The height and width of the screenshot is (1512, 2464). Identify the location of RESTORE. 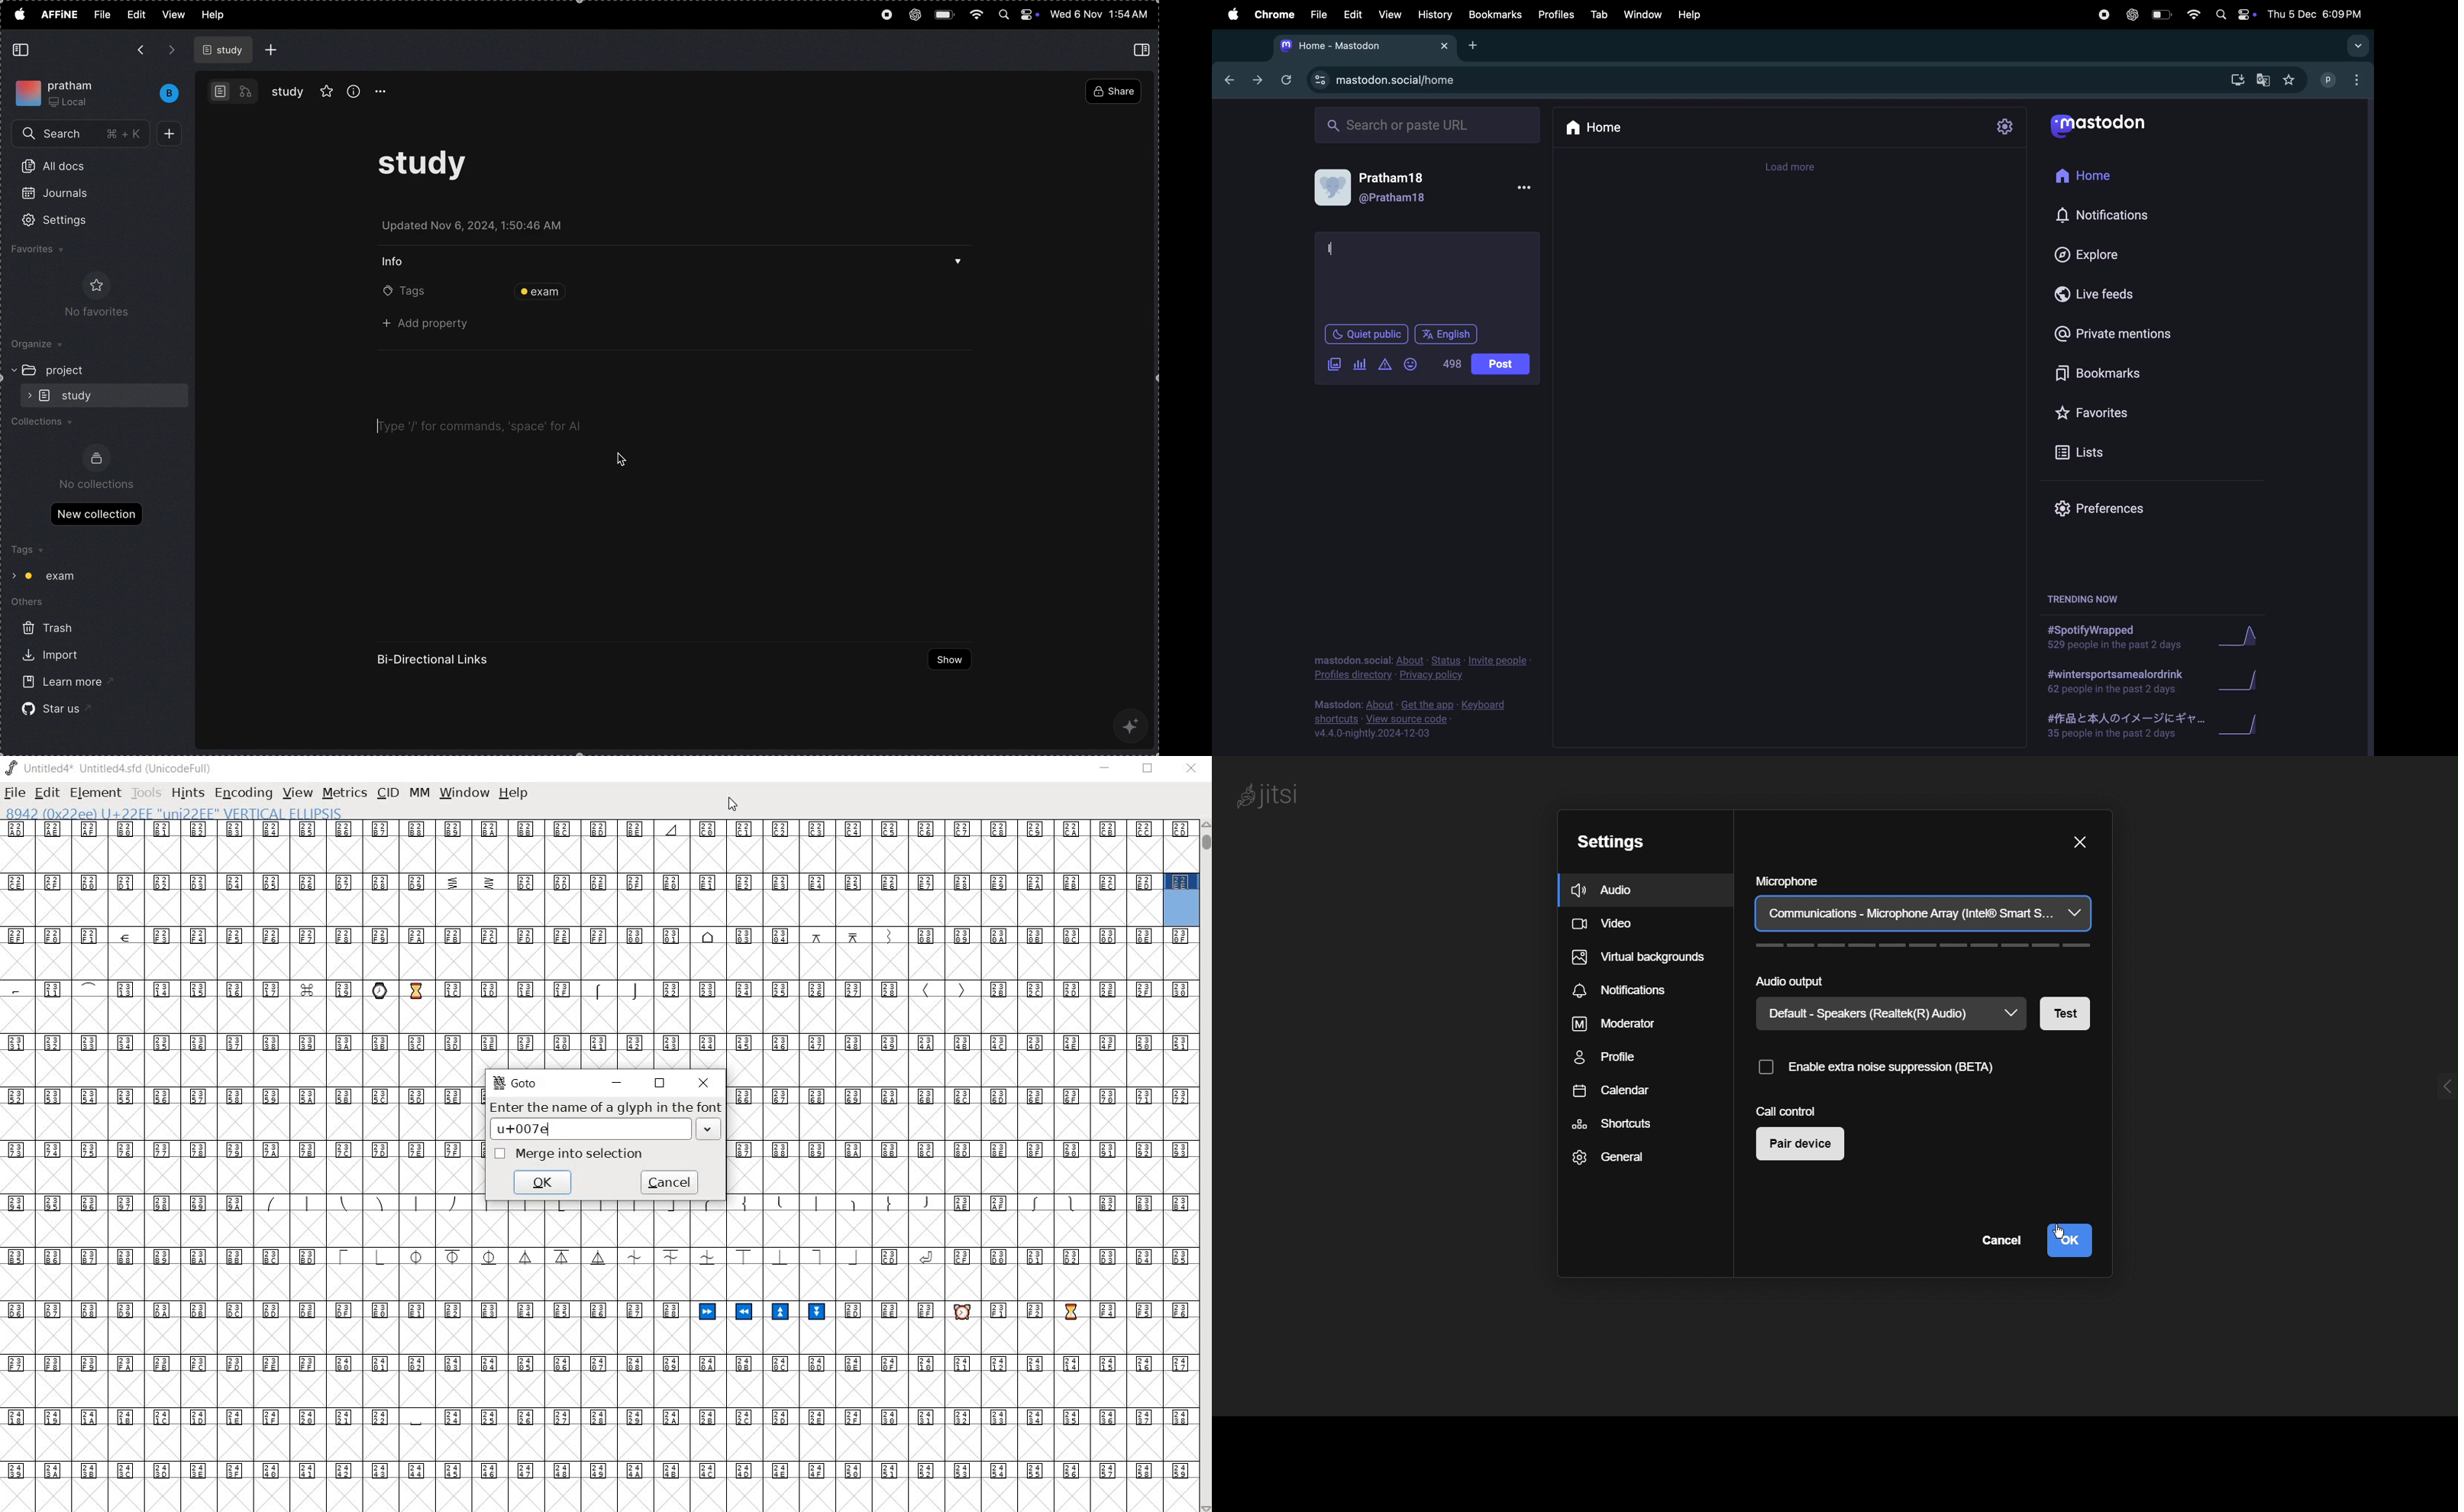
(1151, 769).